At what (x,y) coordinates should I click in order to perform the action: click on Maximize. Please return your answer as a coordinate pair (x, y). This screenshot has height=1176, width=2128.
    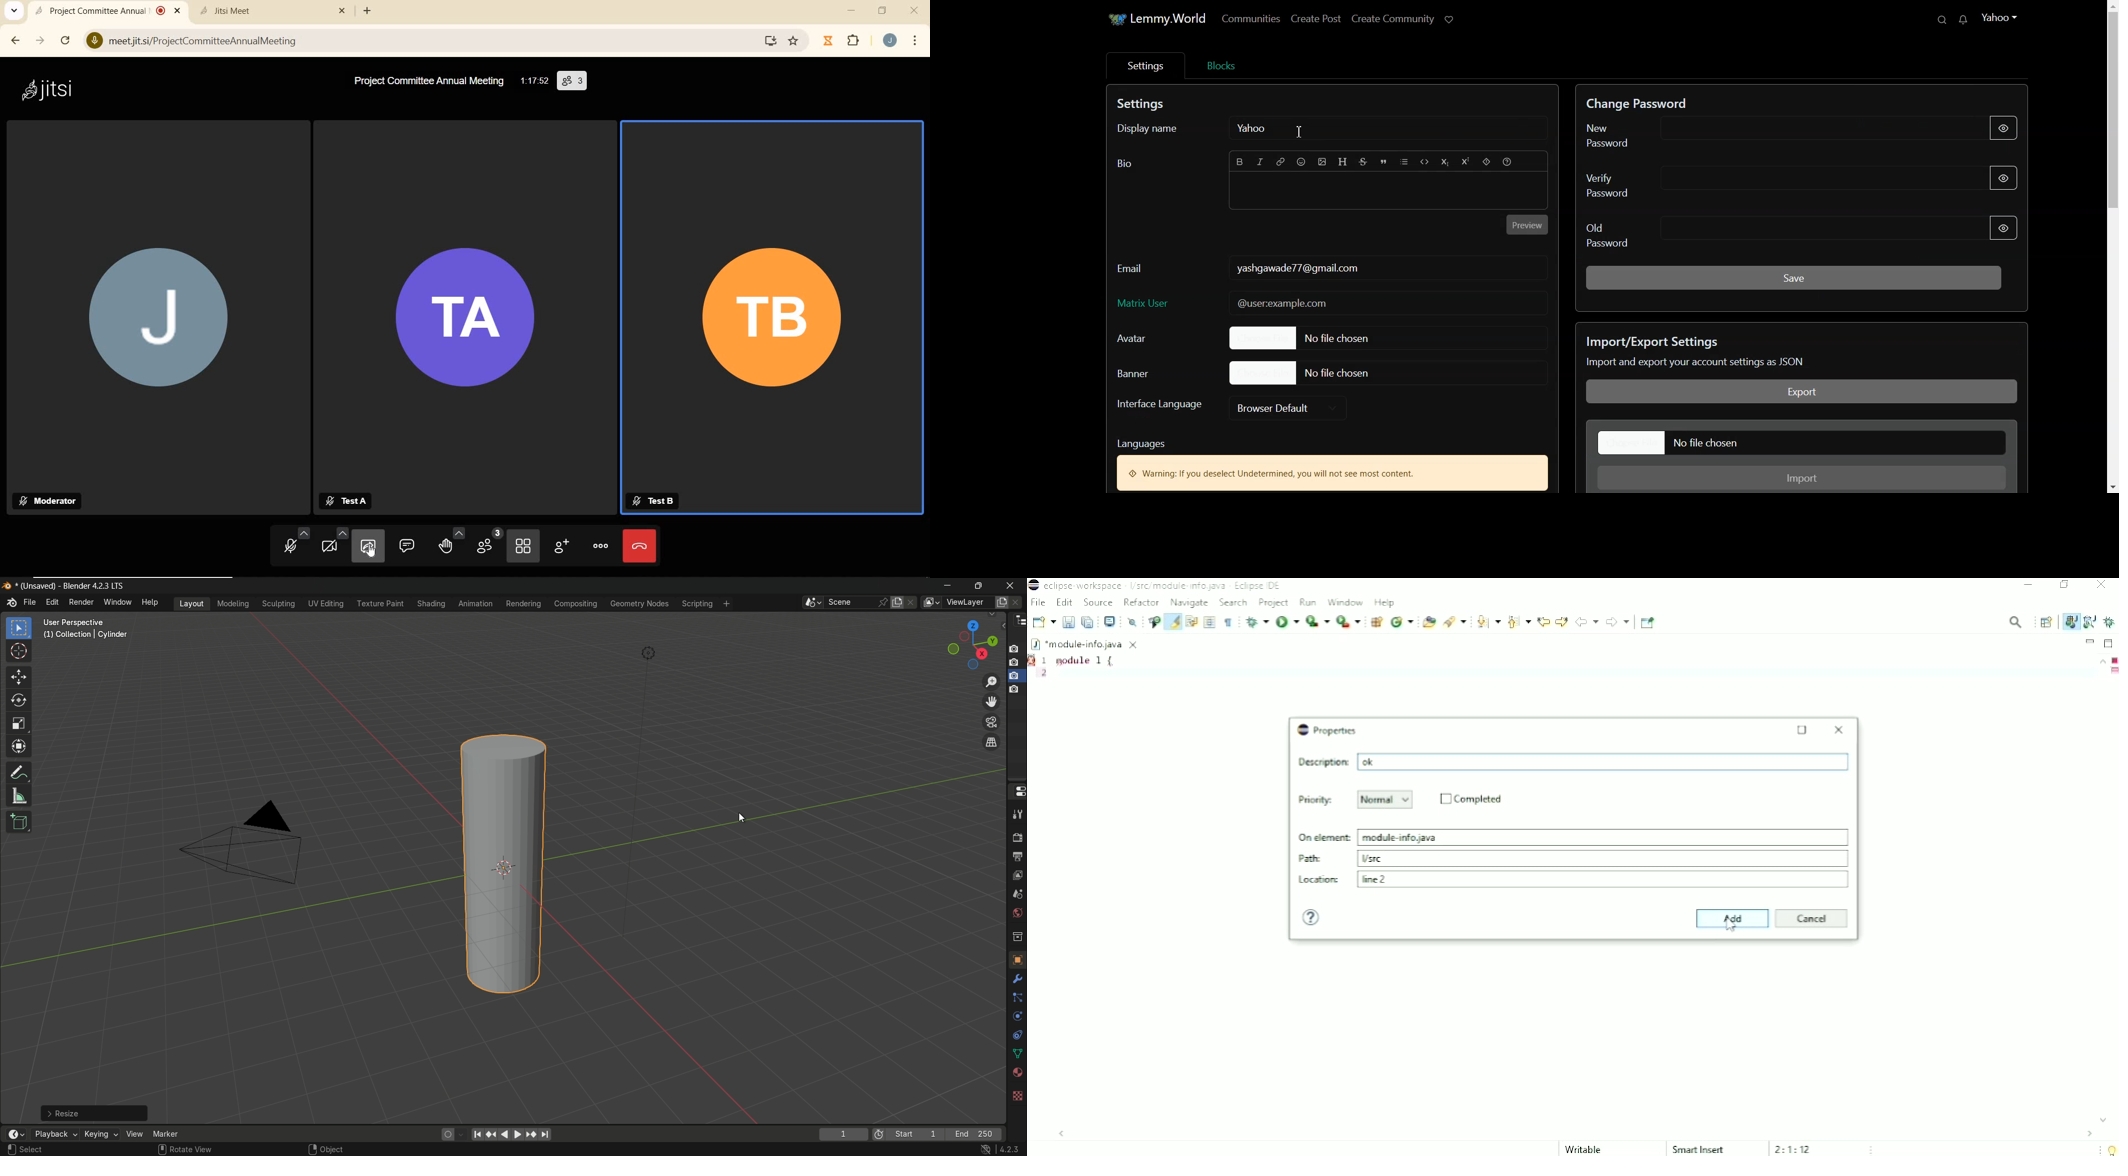
    Looking at the image, I should click on (1802, 730).